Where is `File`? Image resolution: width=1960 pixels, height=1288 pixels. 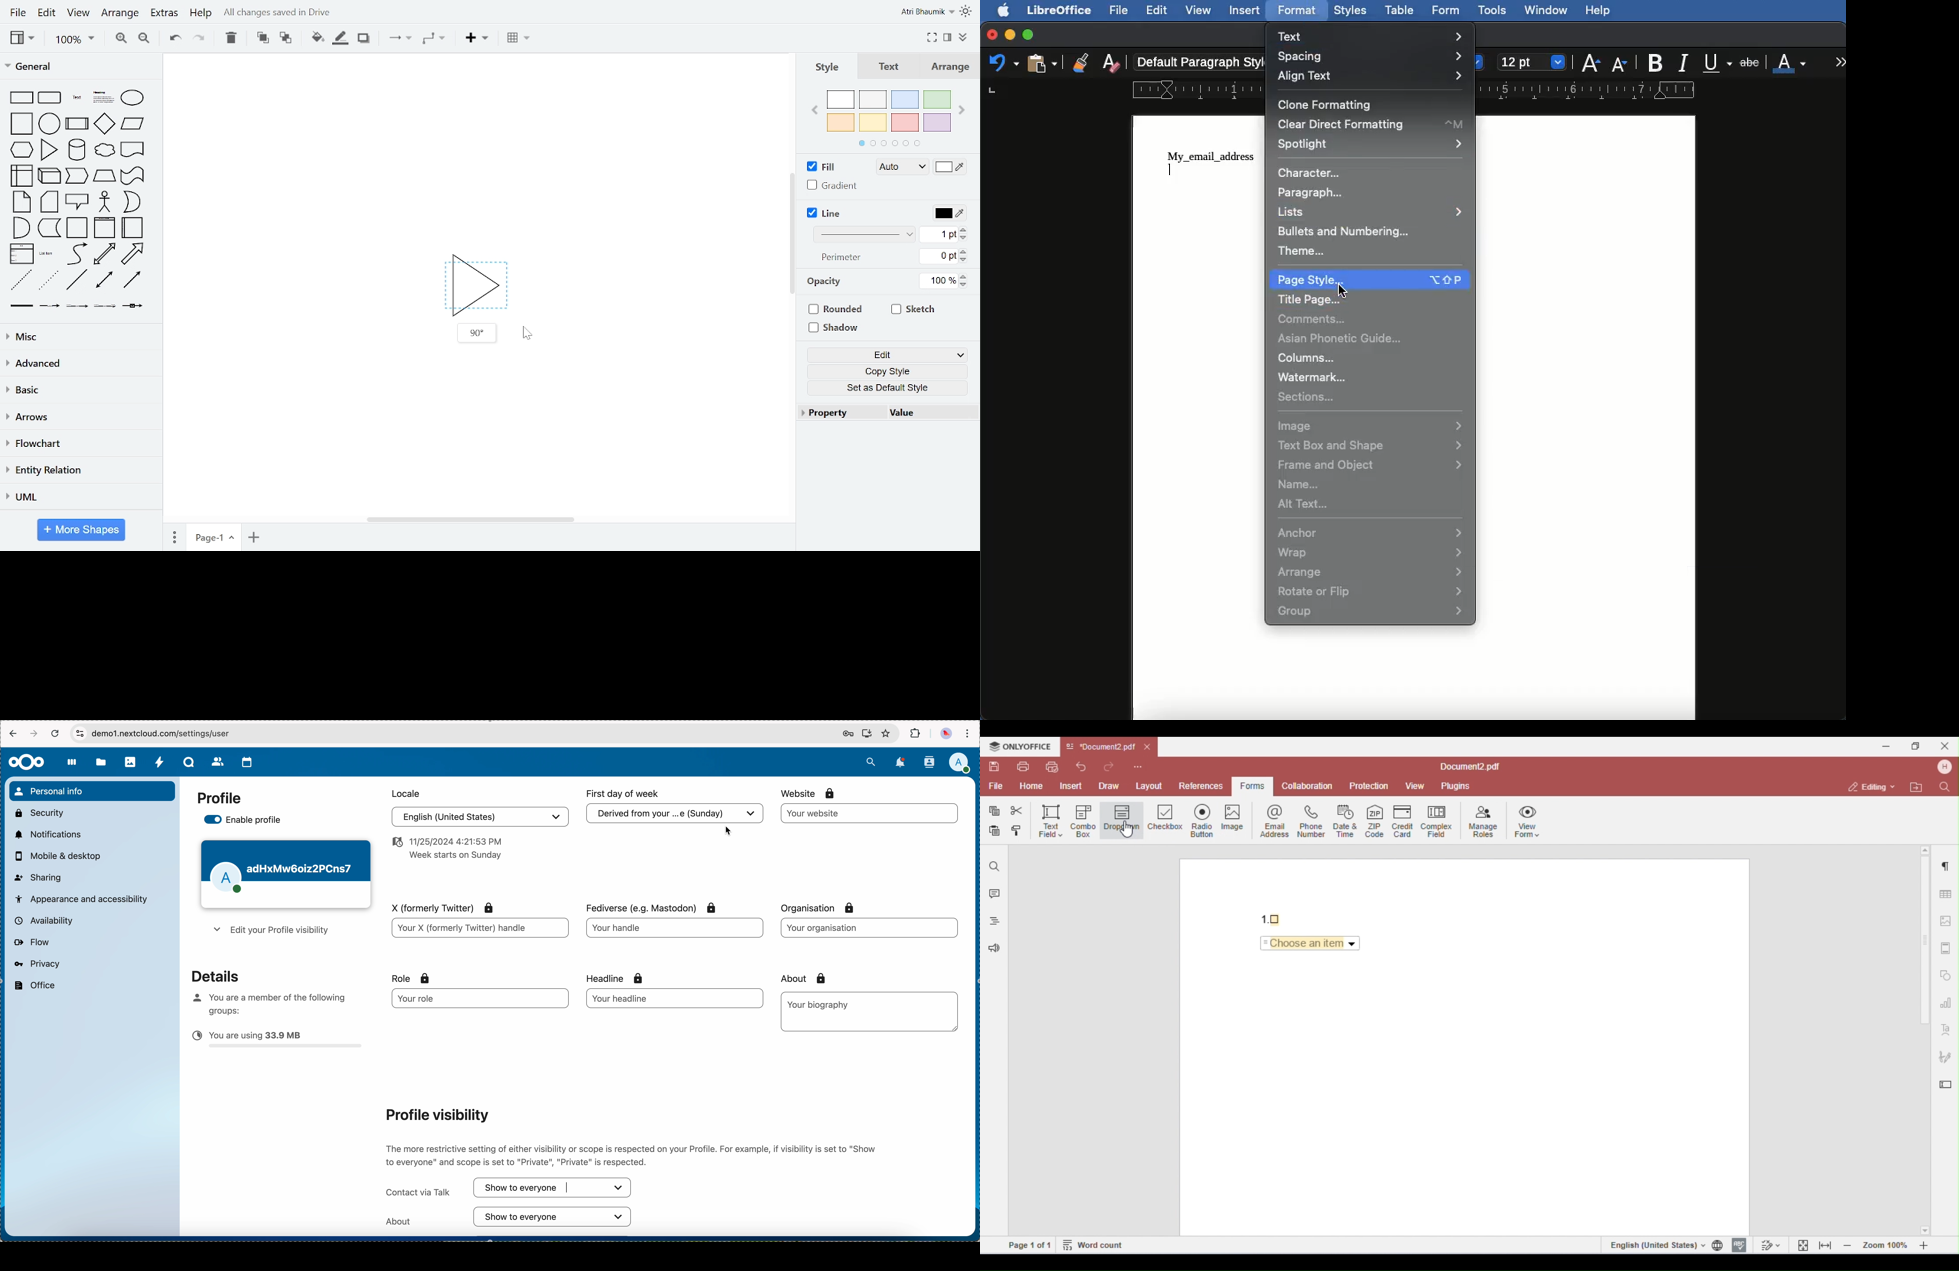 File is located at coordinates (1121, 10).